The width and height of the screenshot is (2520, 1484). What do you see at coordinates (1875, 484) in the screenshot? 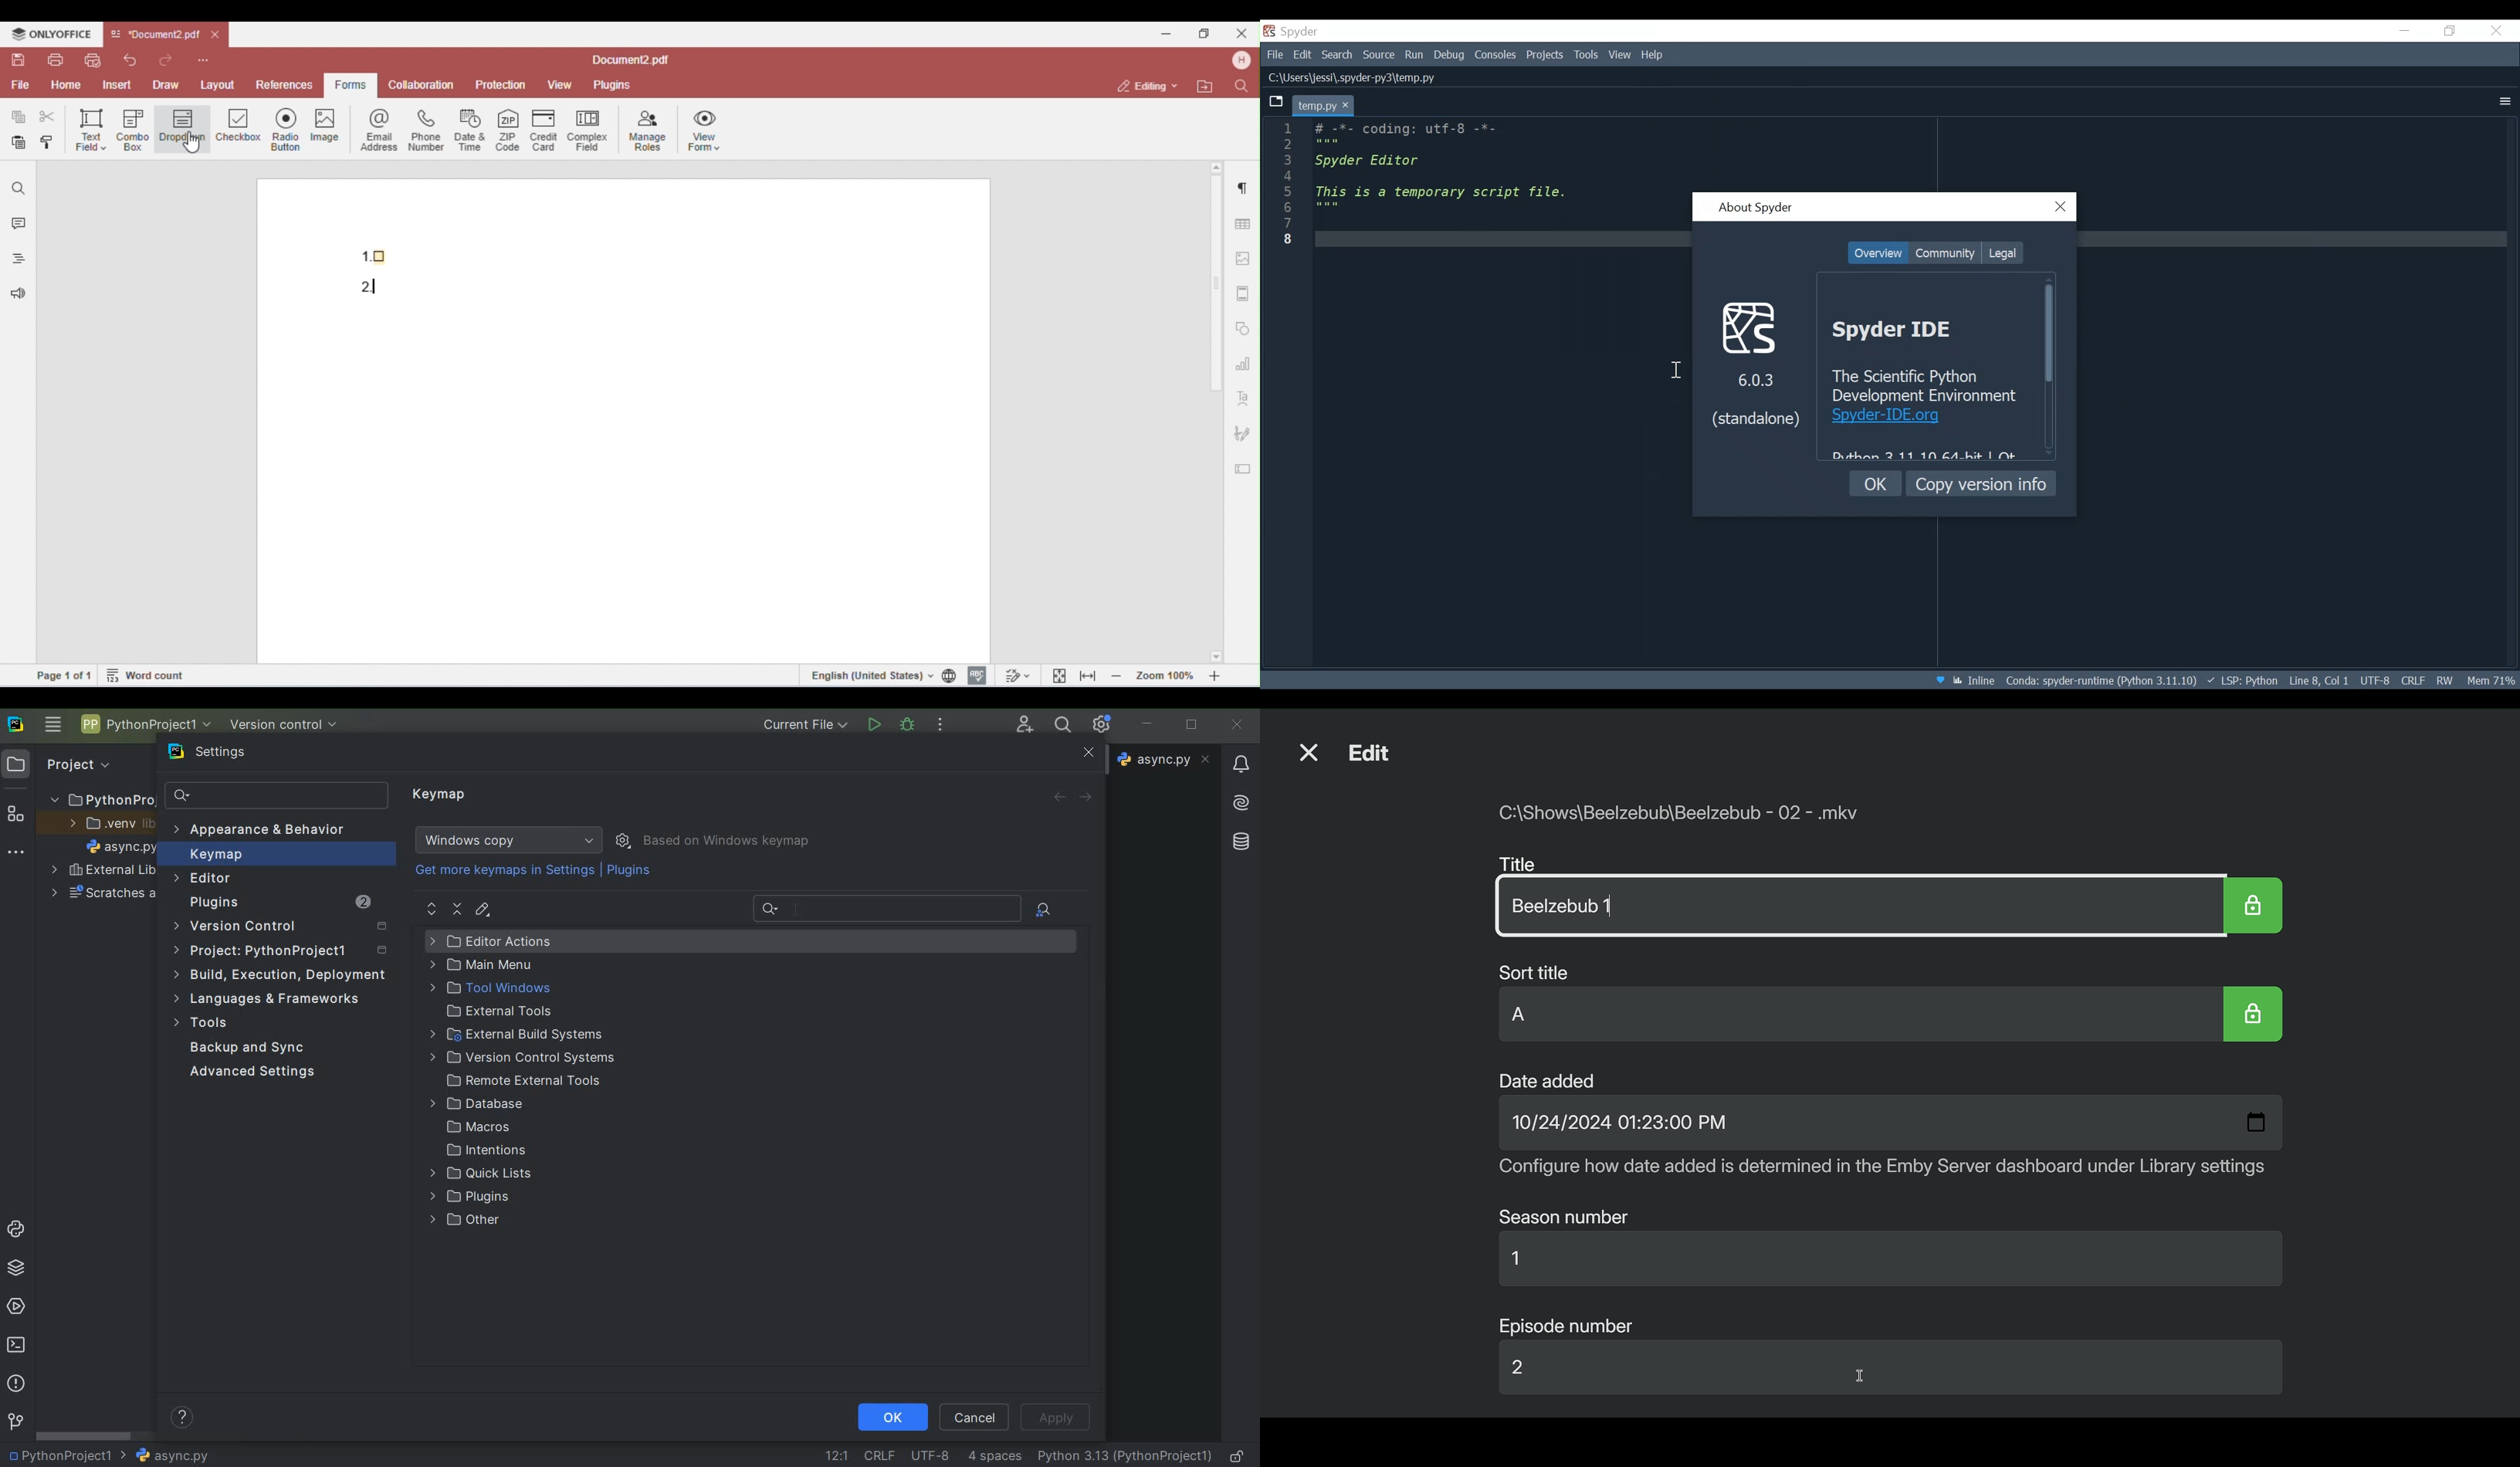
I see `OK` at bounding box center [1875, 484].